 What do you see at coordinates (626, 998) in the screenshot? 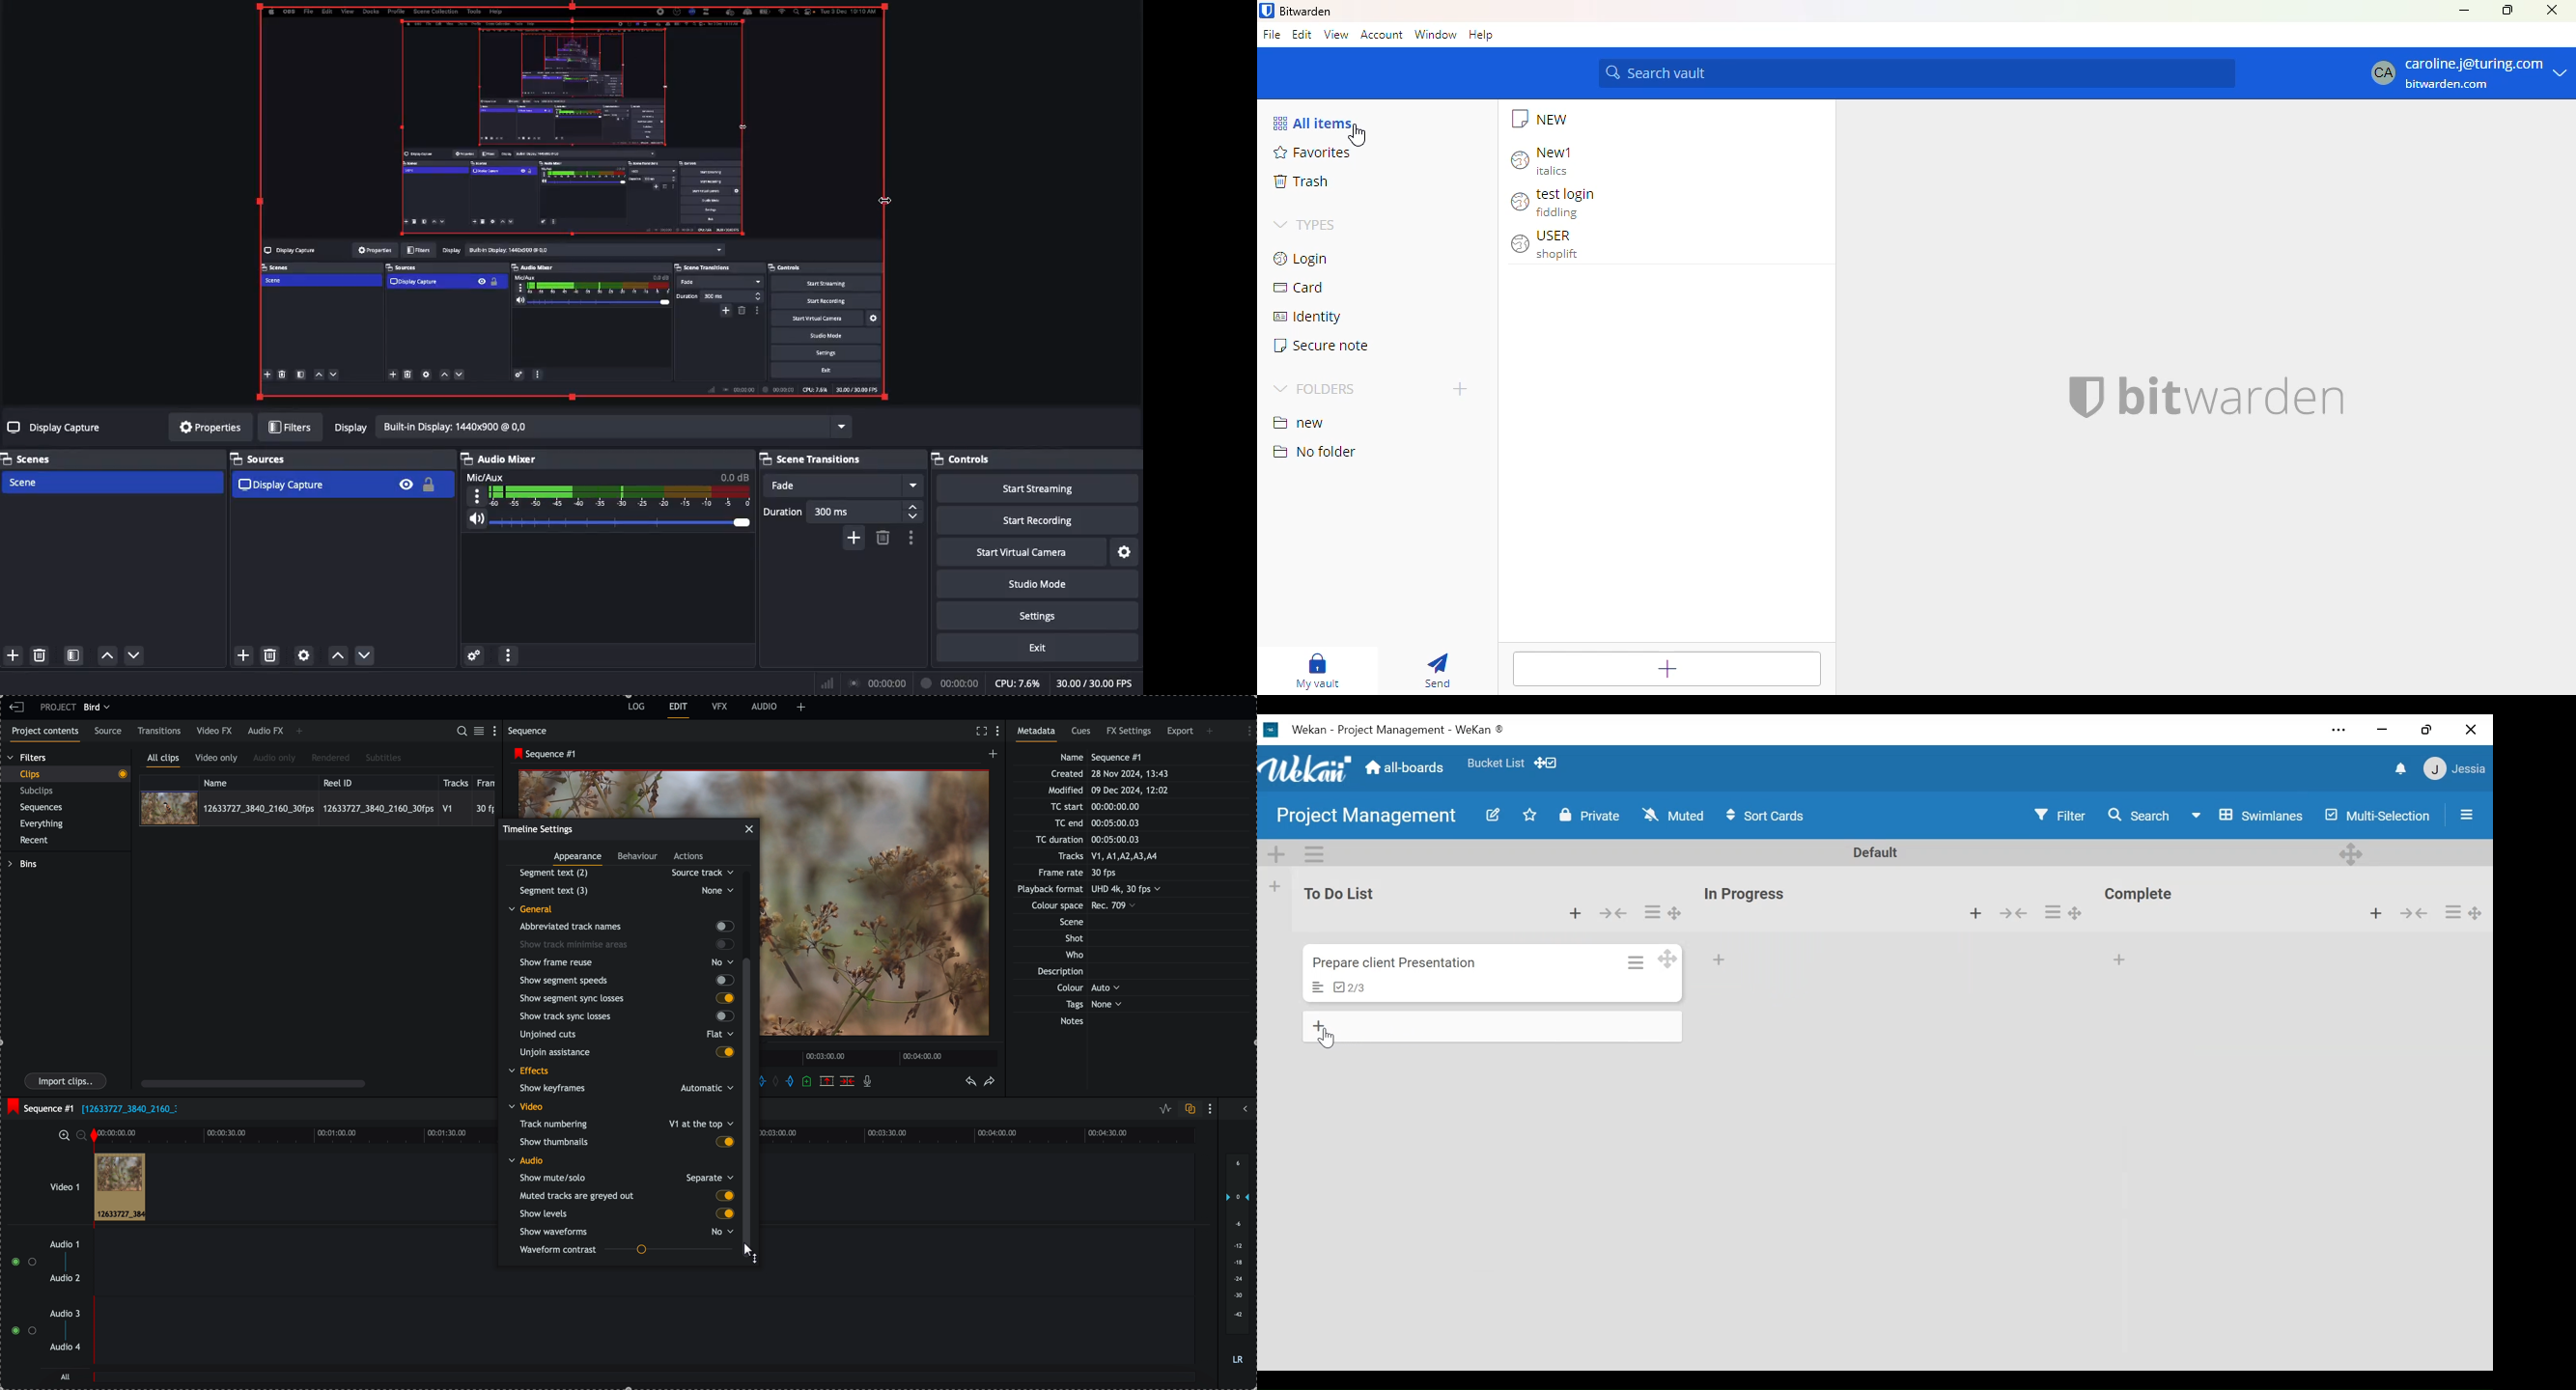
I see `show segment sync losses` at bounding box center [626, 998].